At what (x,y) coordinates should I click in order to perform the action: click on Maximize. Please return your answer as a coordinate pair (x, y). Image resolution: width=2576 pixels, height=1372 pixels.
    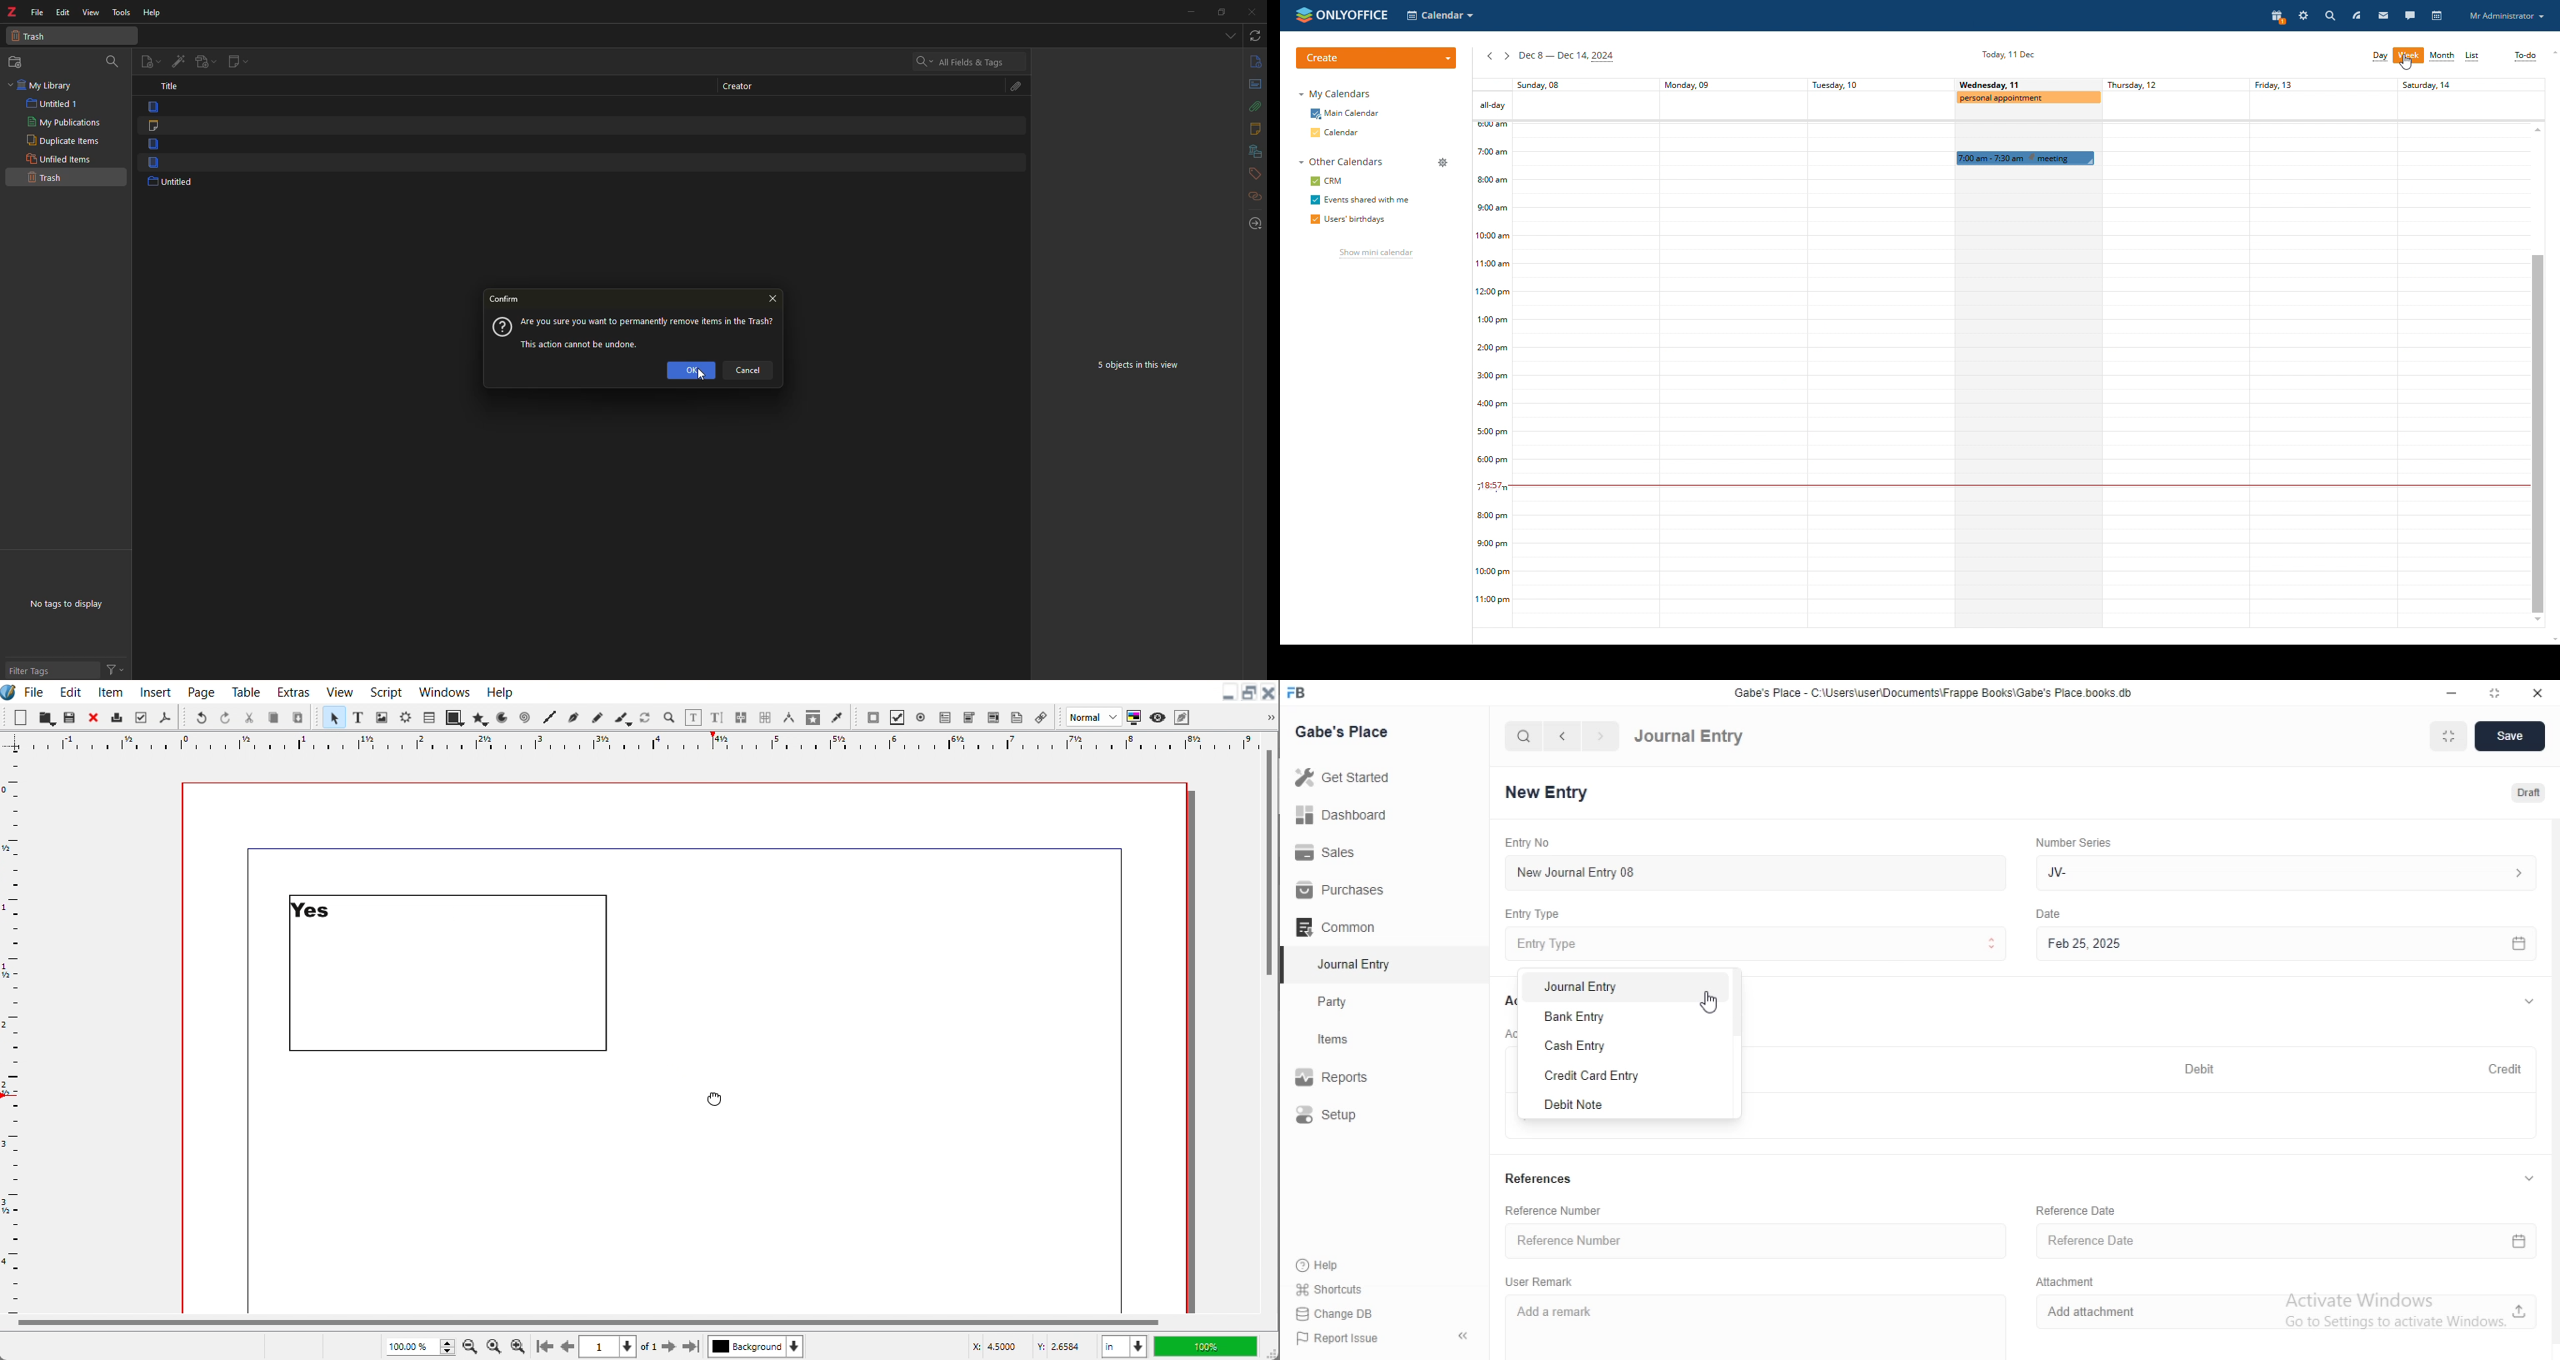
    Looking at the image, I should click on (1249, 693).